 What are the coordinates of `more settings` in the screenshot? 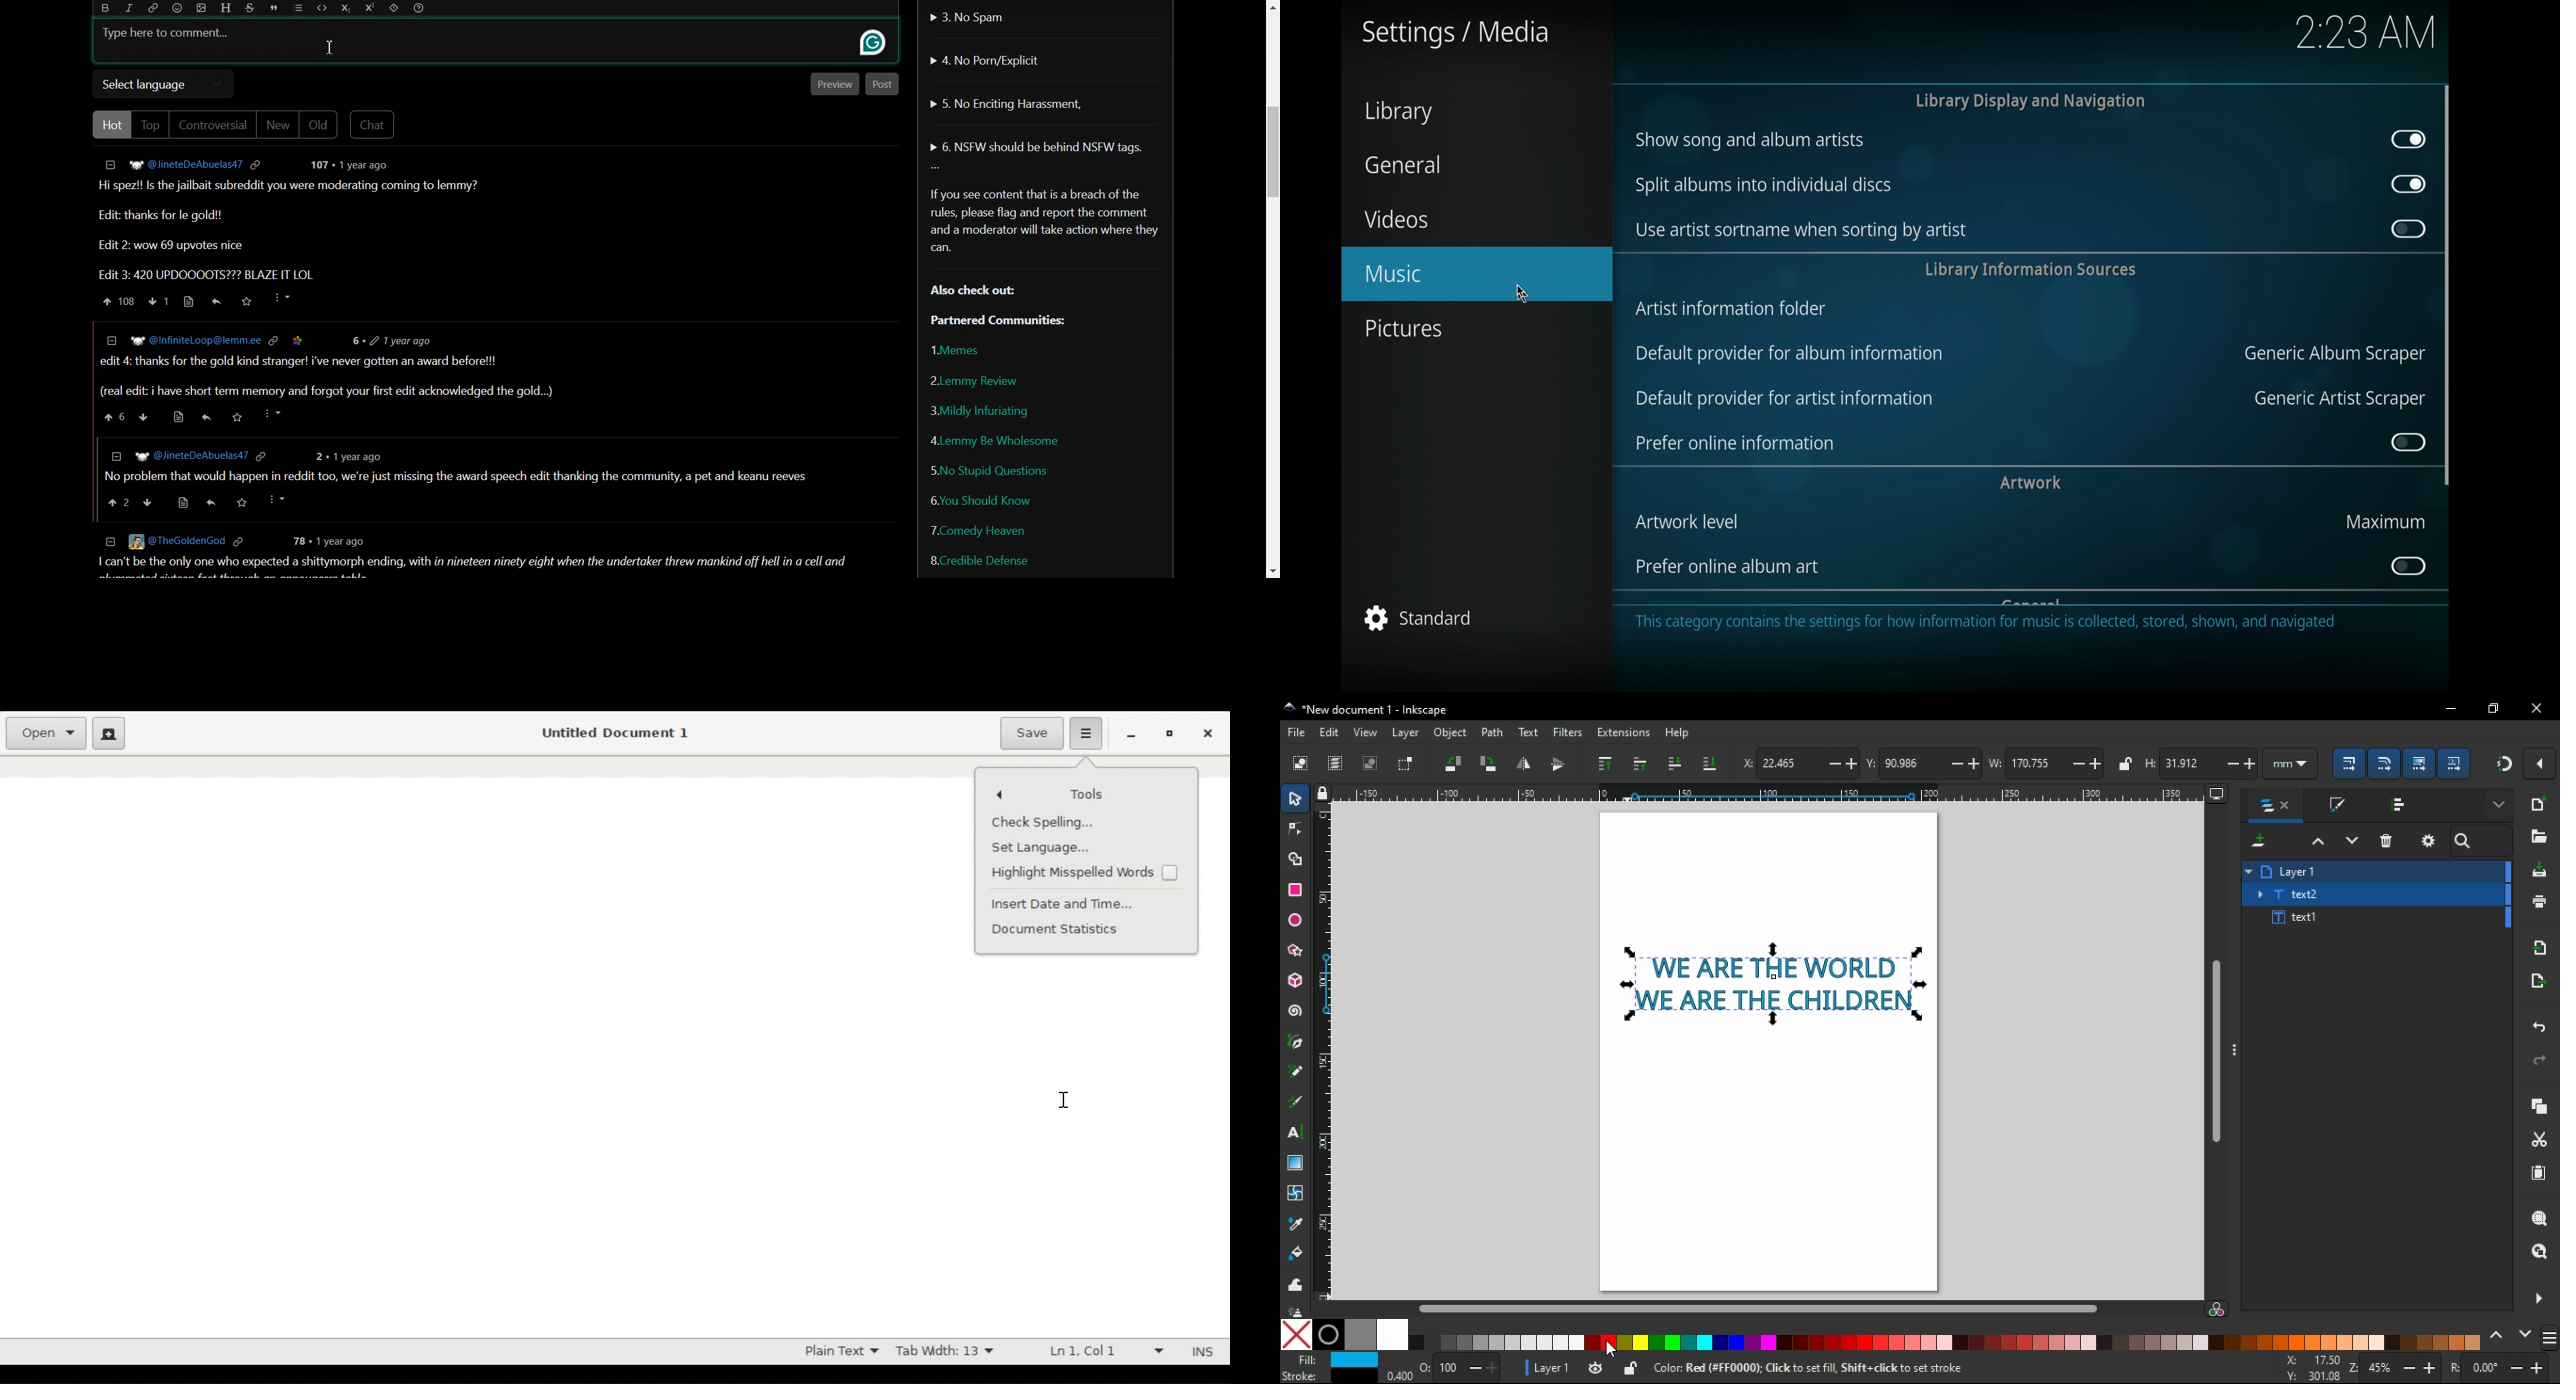 It's located at (2498, 805).